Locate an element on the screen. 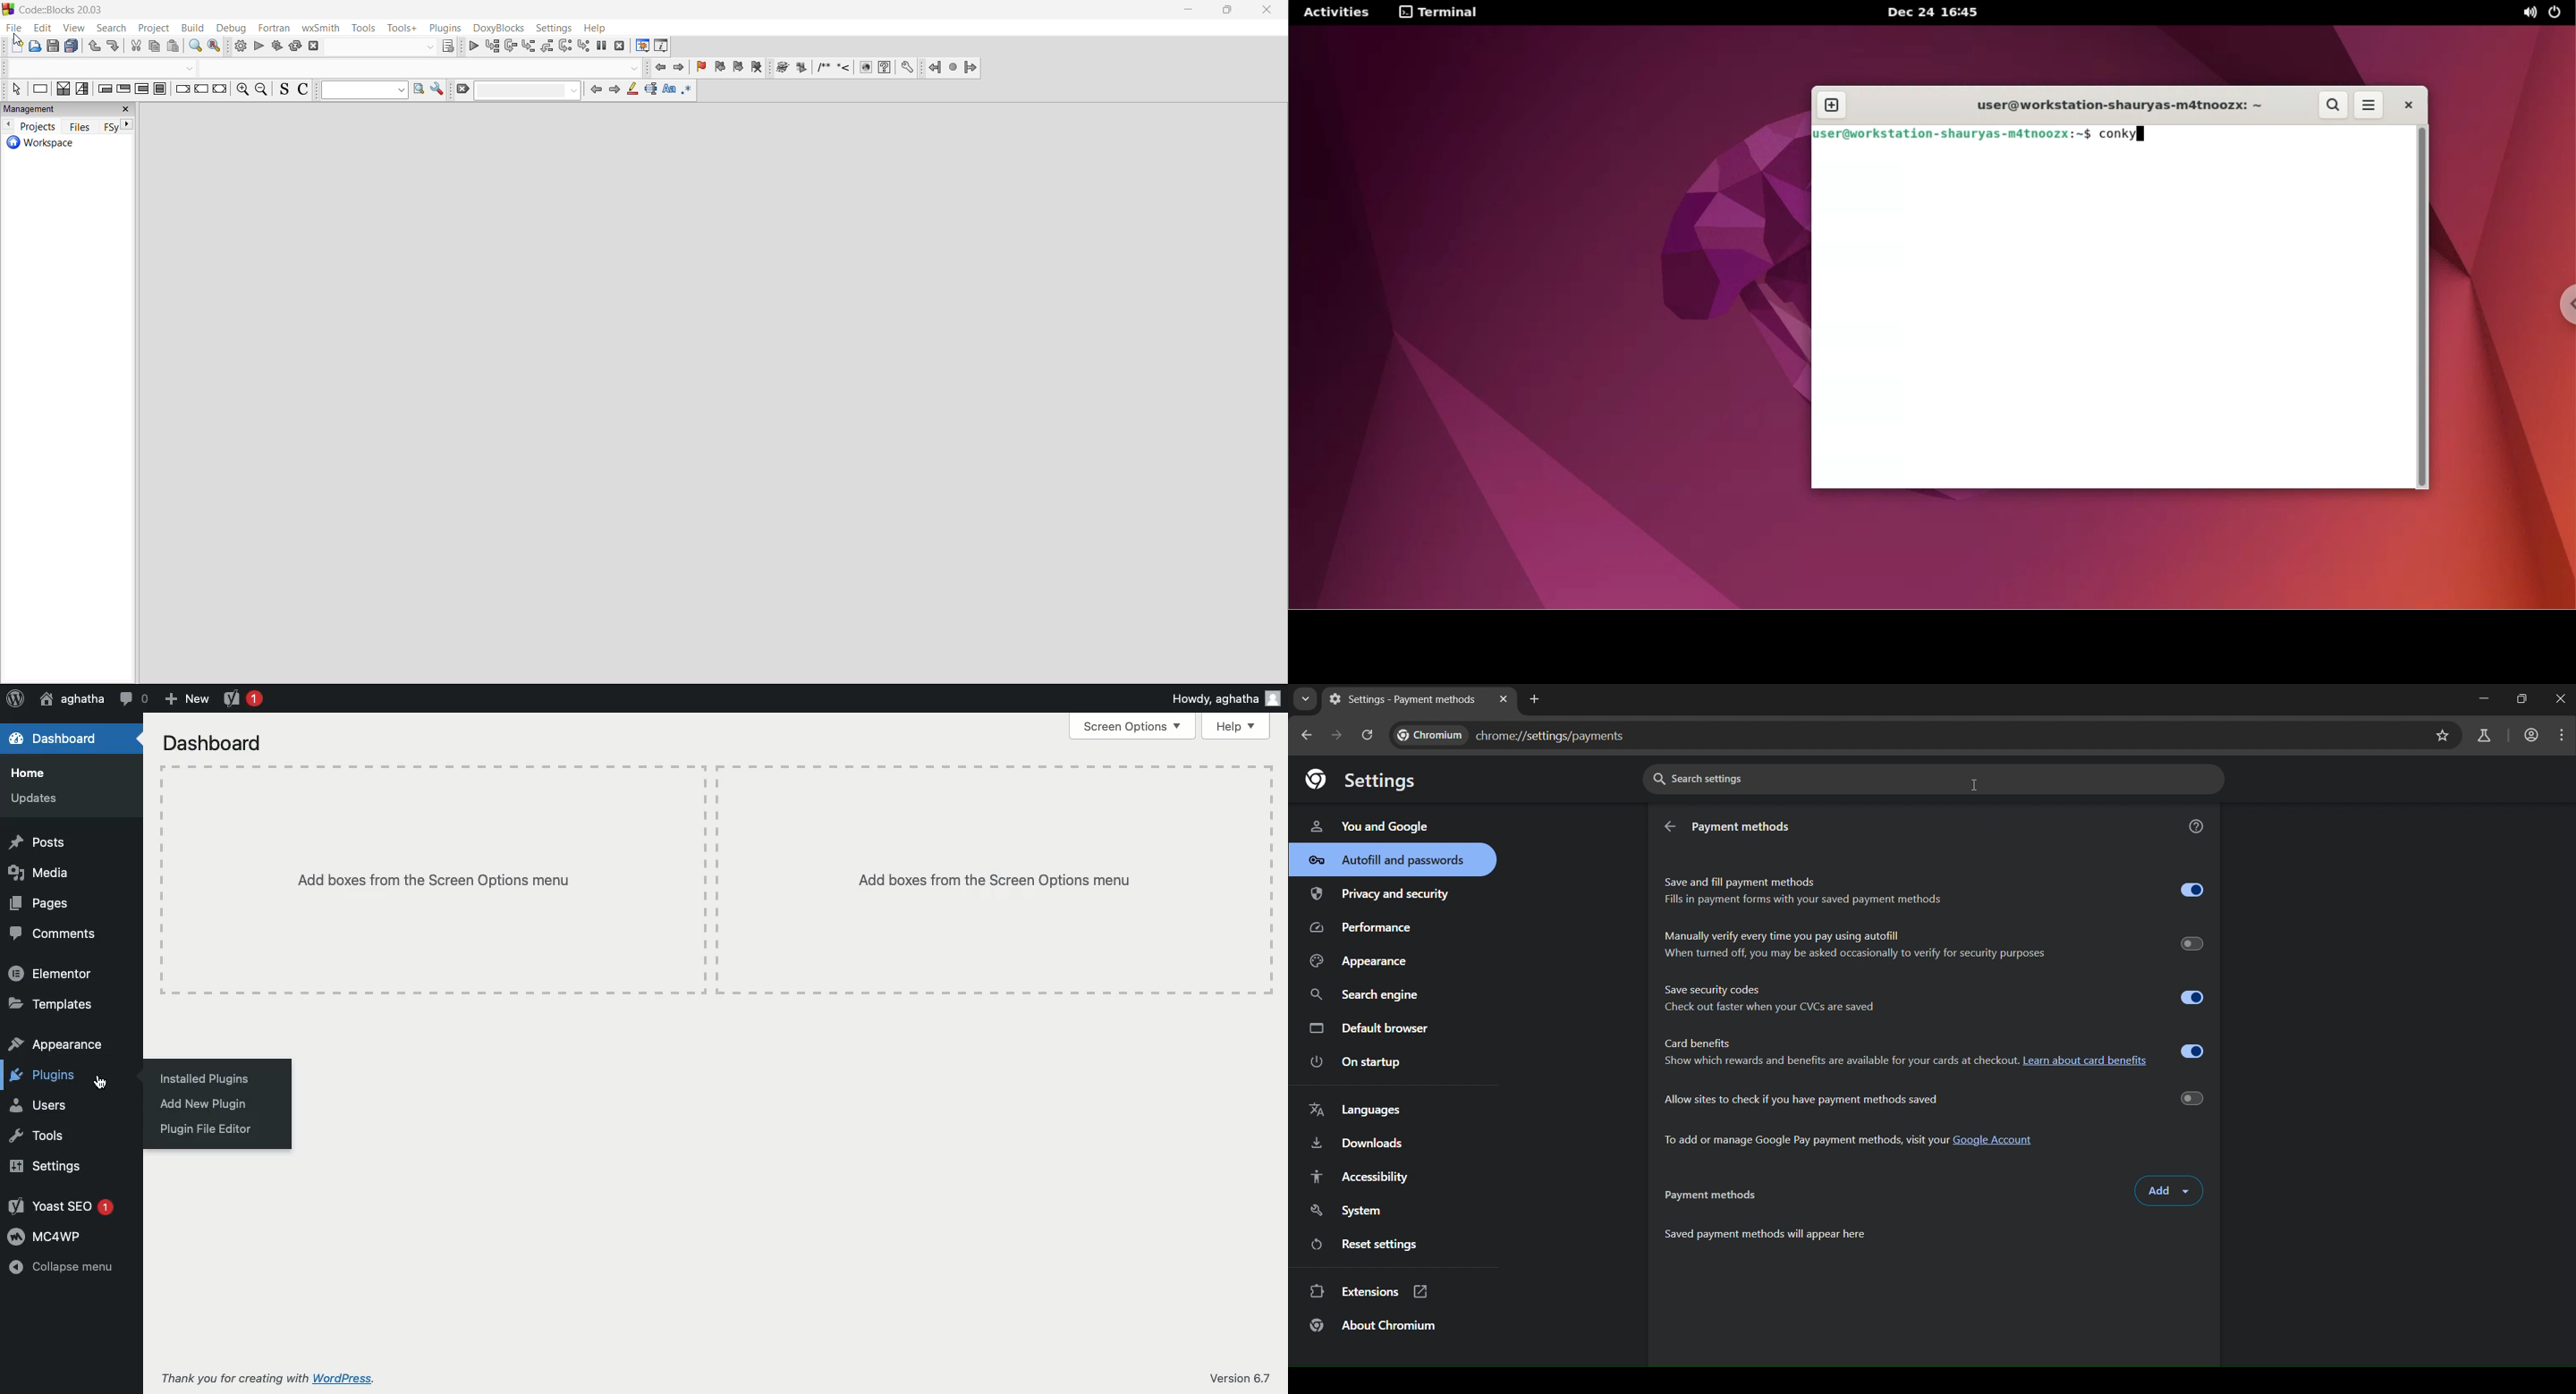 This screenshot has width=2576, height=1400. Posts is located at coordinates (36, 841).